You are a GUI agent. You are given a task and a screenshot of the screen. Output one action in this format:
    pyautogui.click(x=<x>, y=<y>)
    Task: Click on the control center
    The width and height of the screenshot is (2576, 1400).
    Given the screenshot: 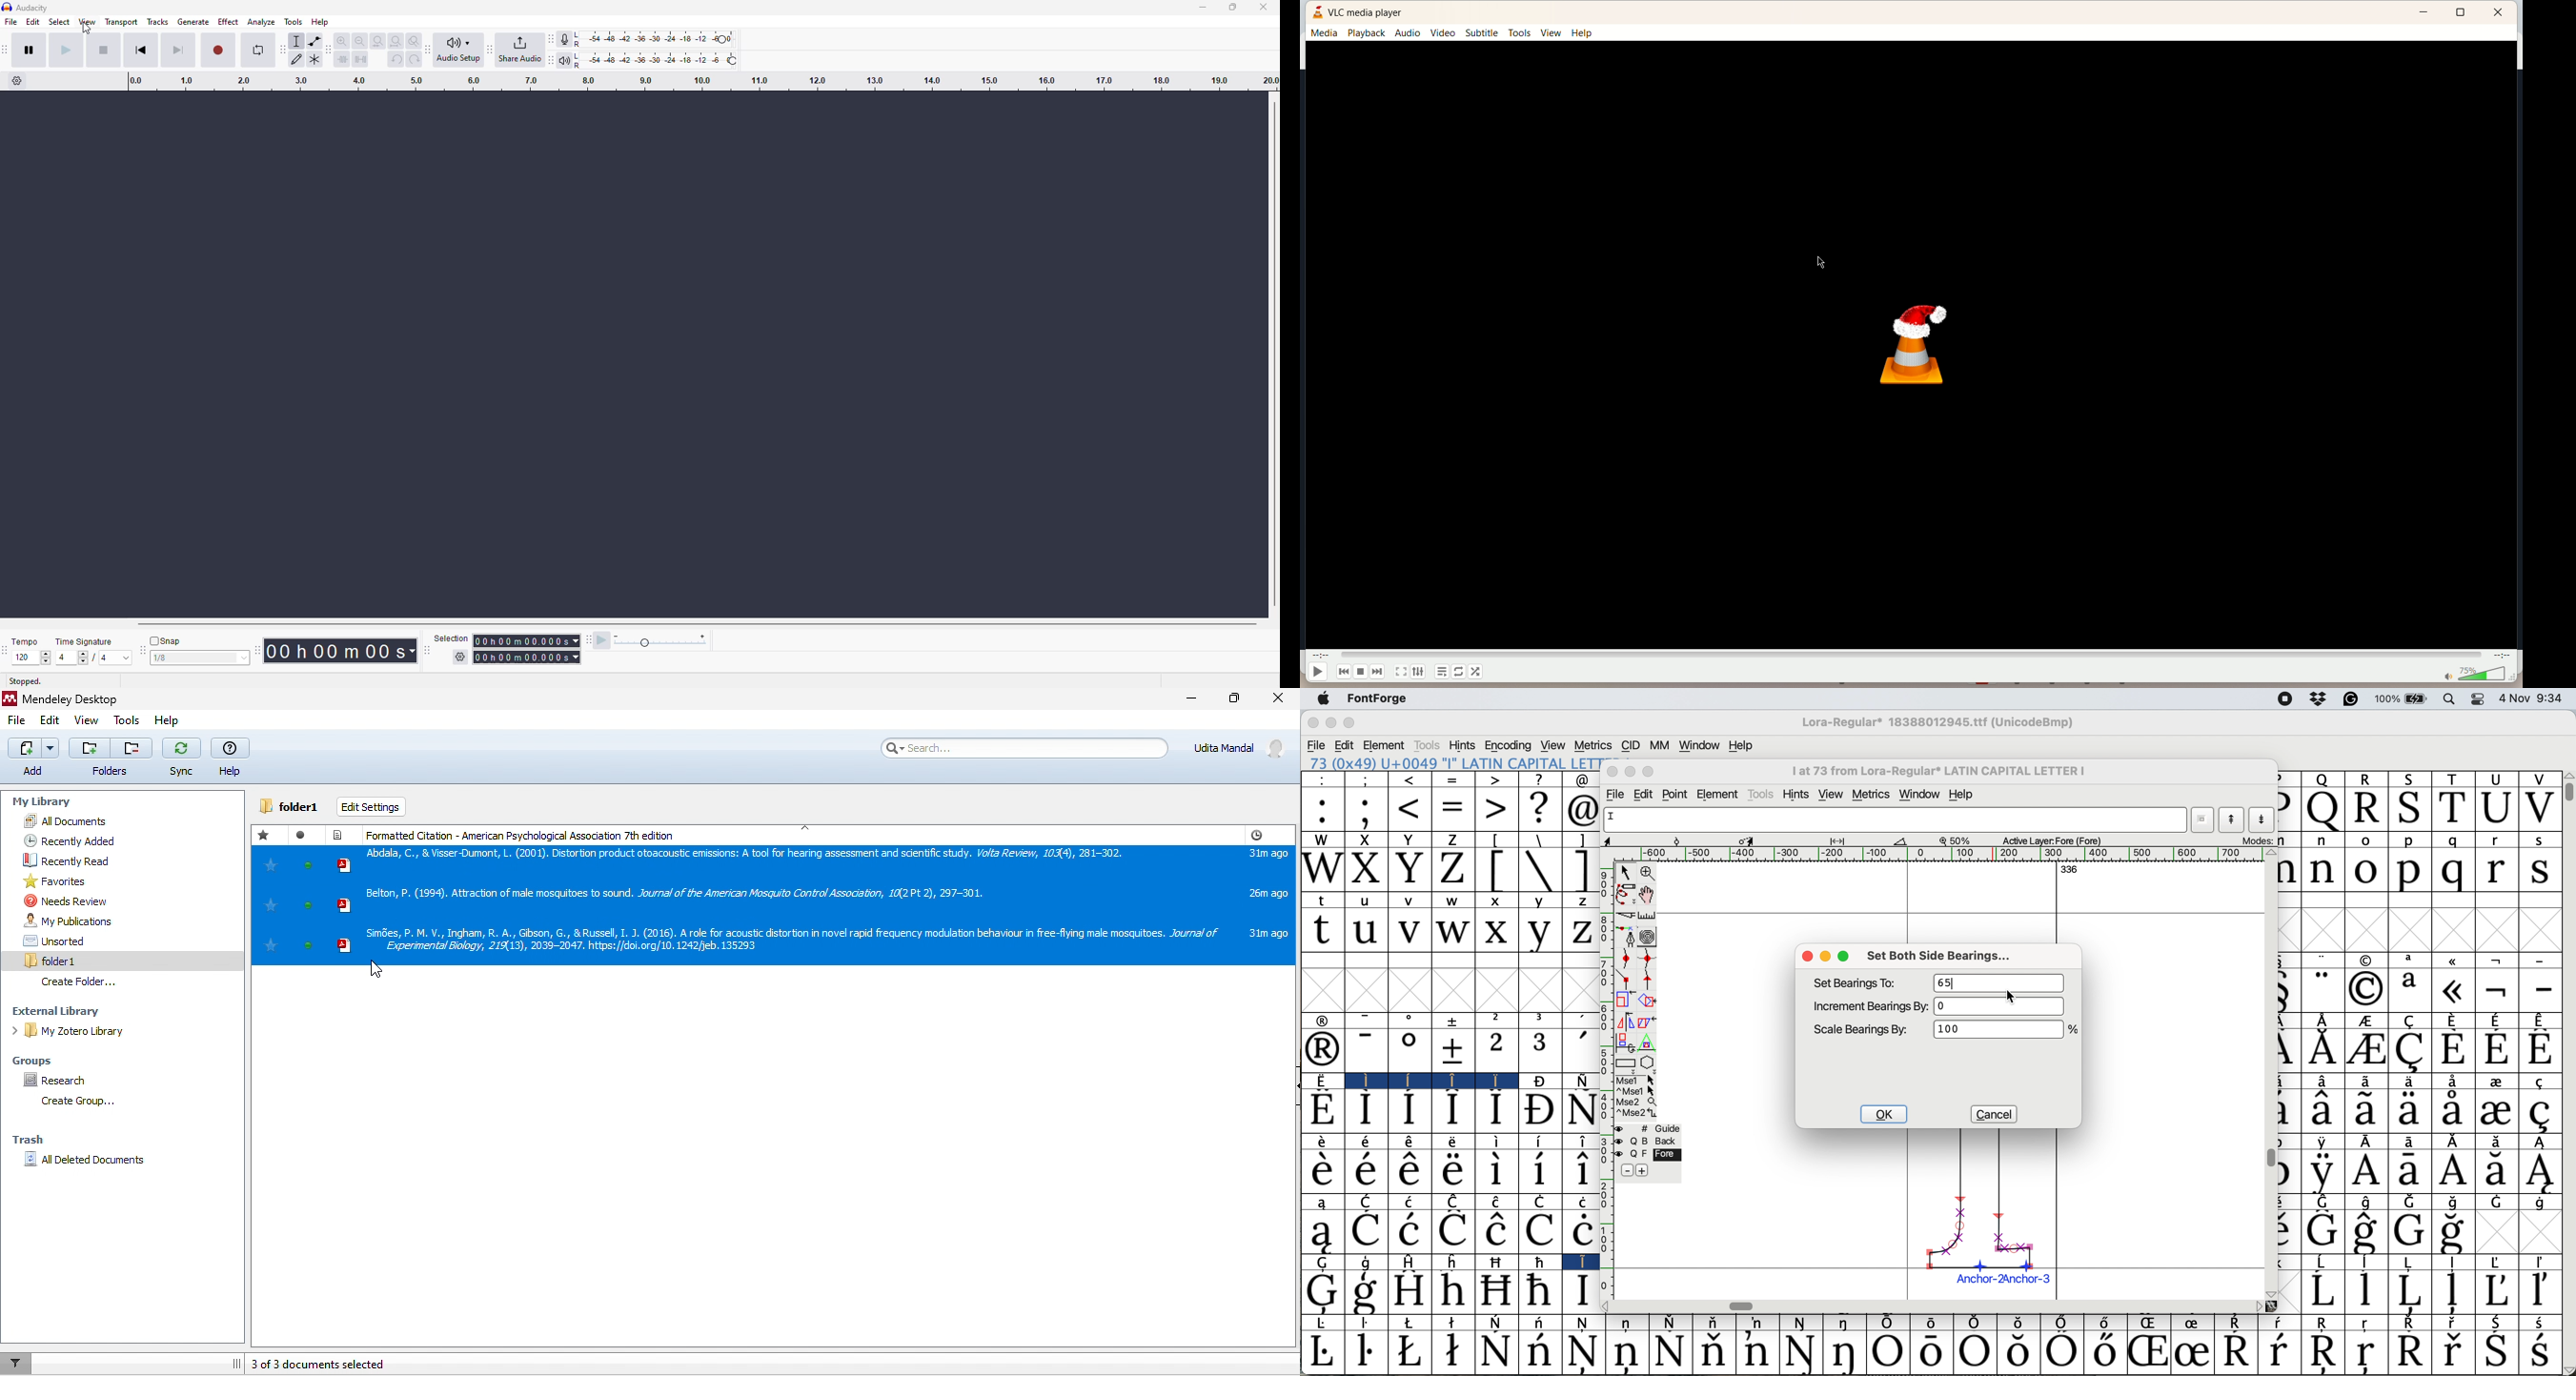 What is the action you would take?
    pyautogui.click(x=2480, y=700)
    